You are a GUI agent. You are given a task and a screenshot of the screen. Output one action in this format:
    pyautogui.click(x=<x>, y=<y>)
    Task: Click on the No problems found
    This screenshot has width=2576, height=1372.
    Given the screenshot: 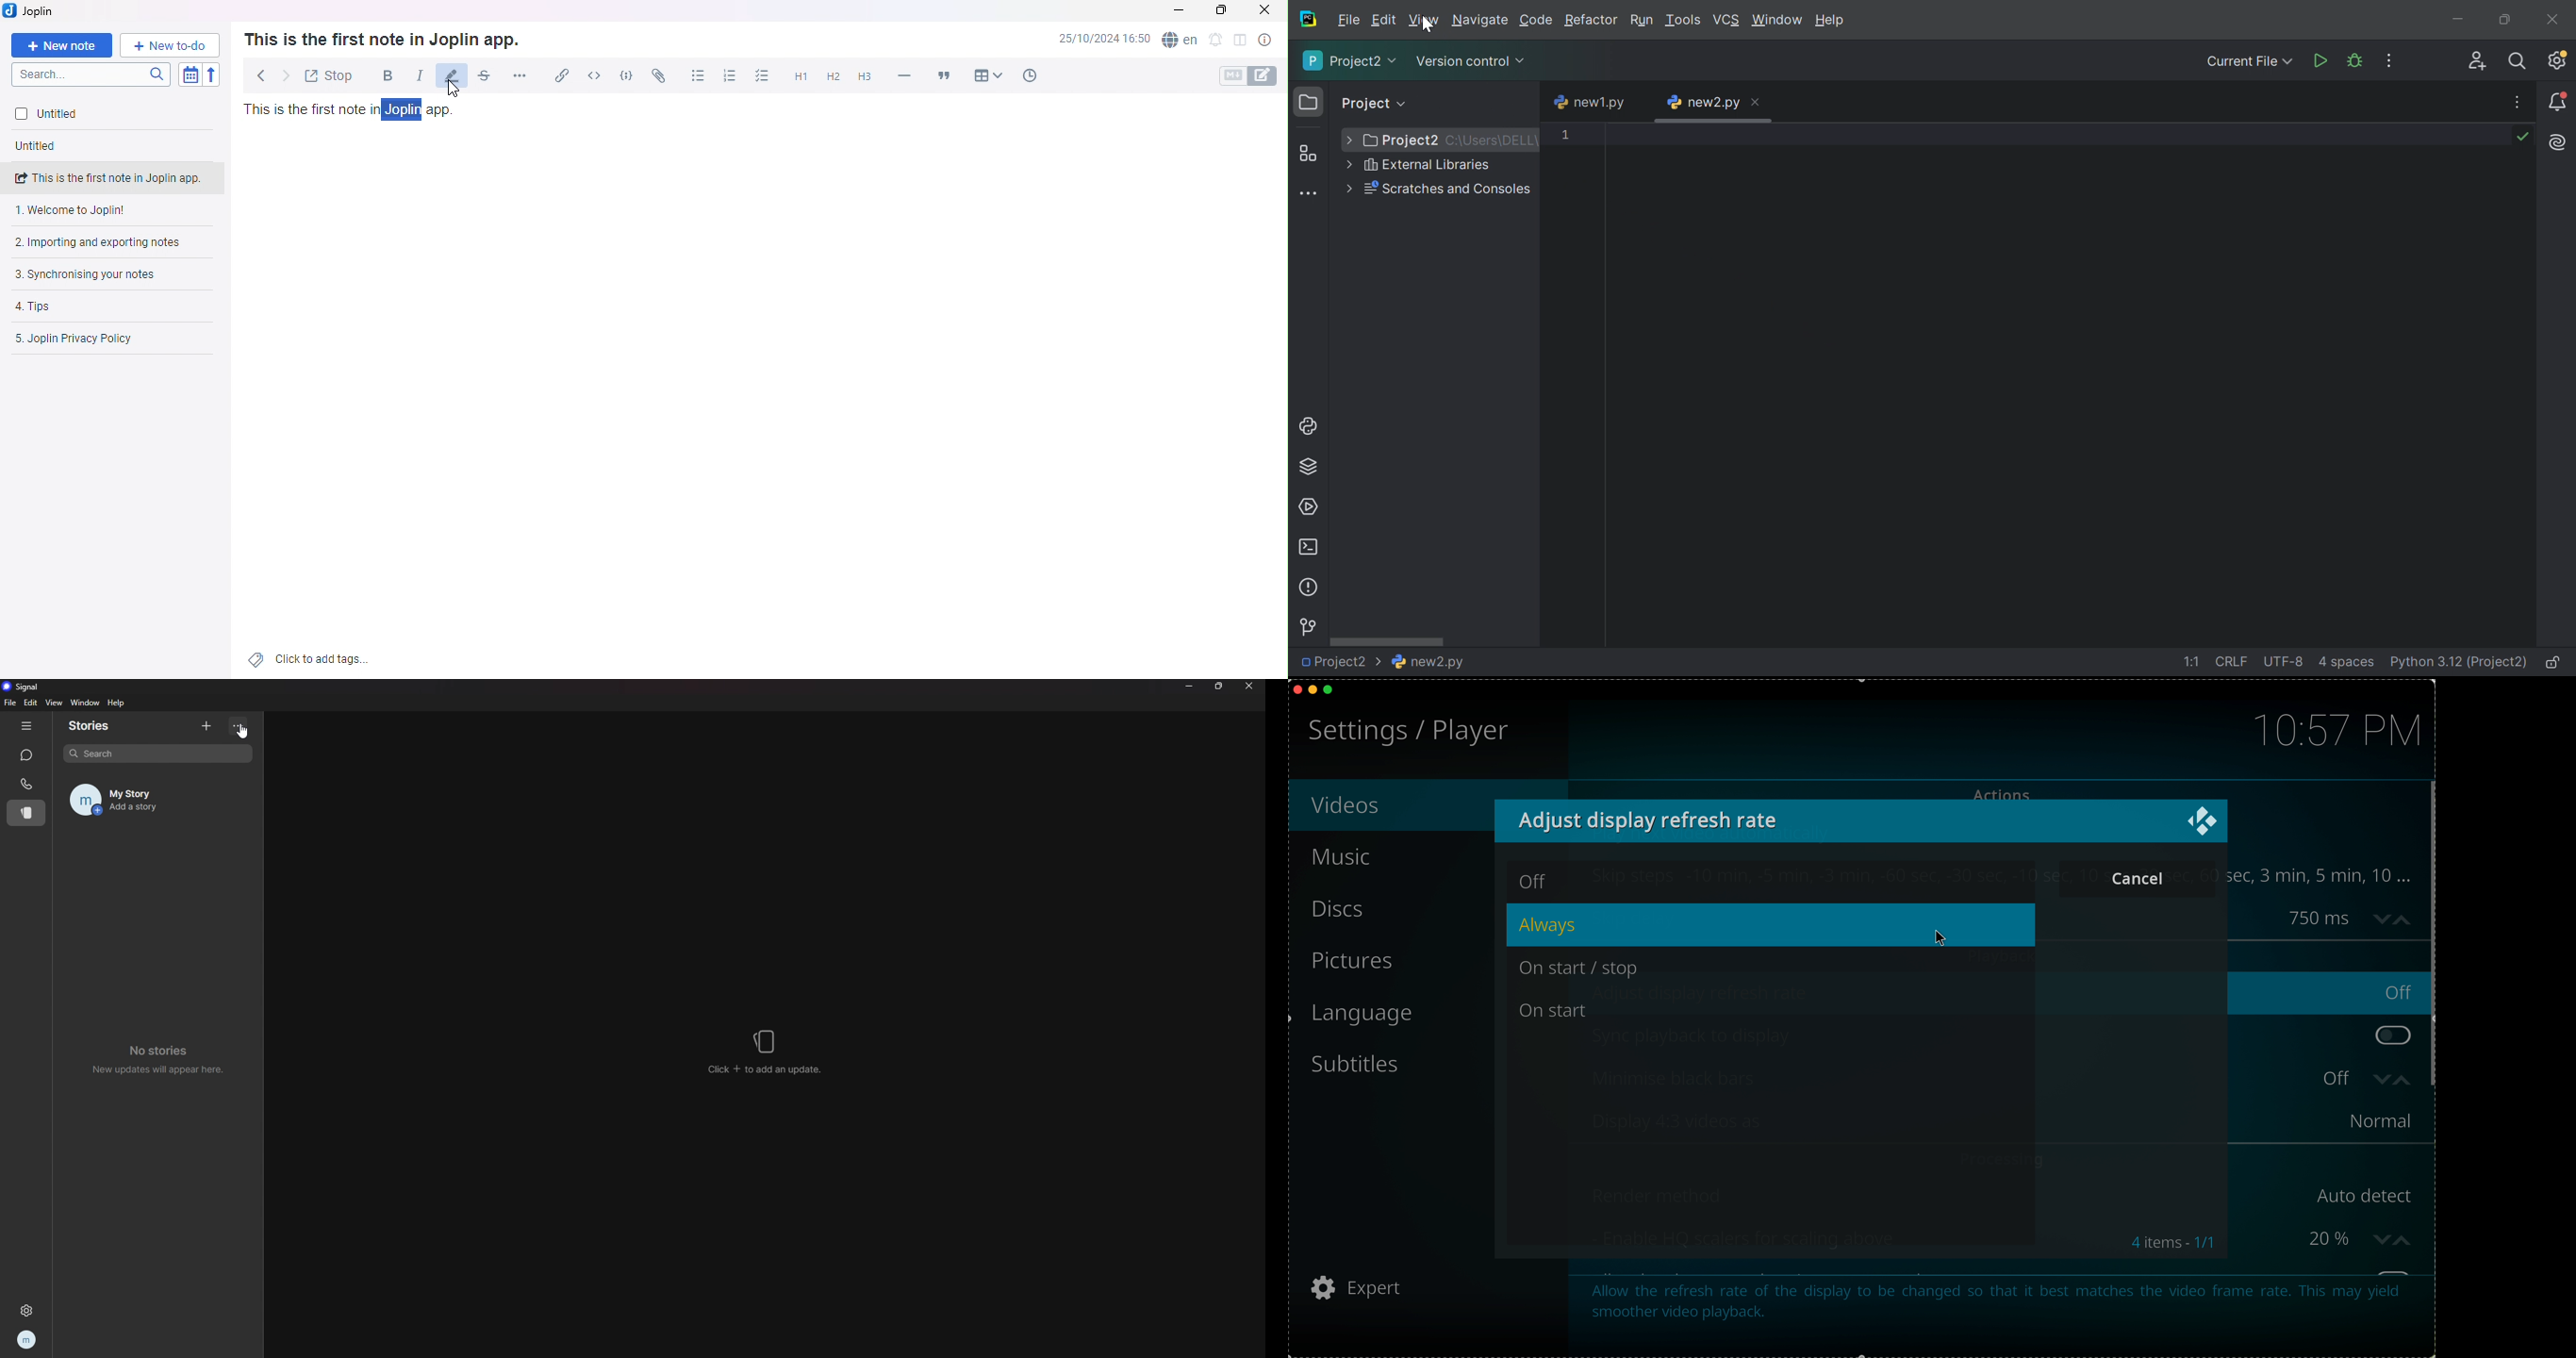 What is the action you would take?
    pyautogui.click(x=2524, y=136)
    